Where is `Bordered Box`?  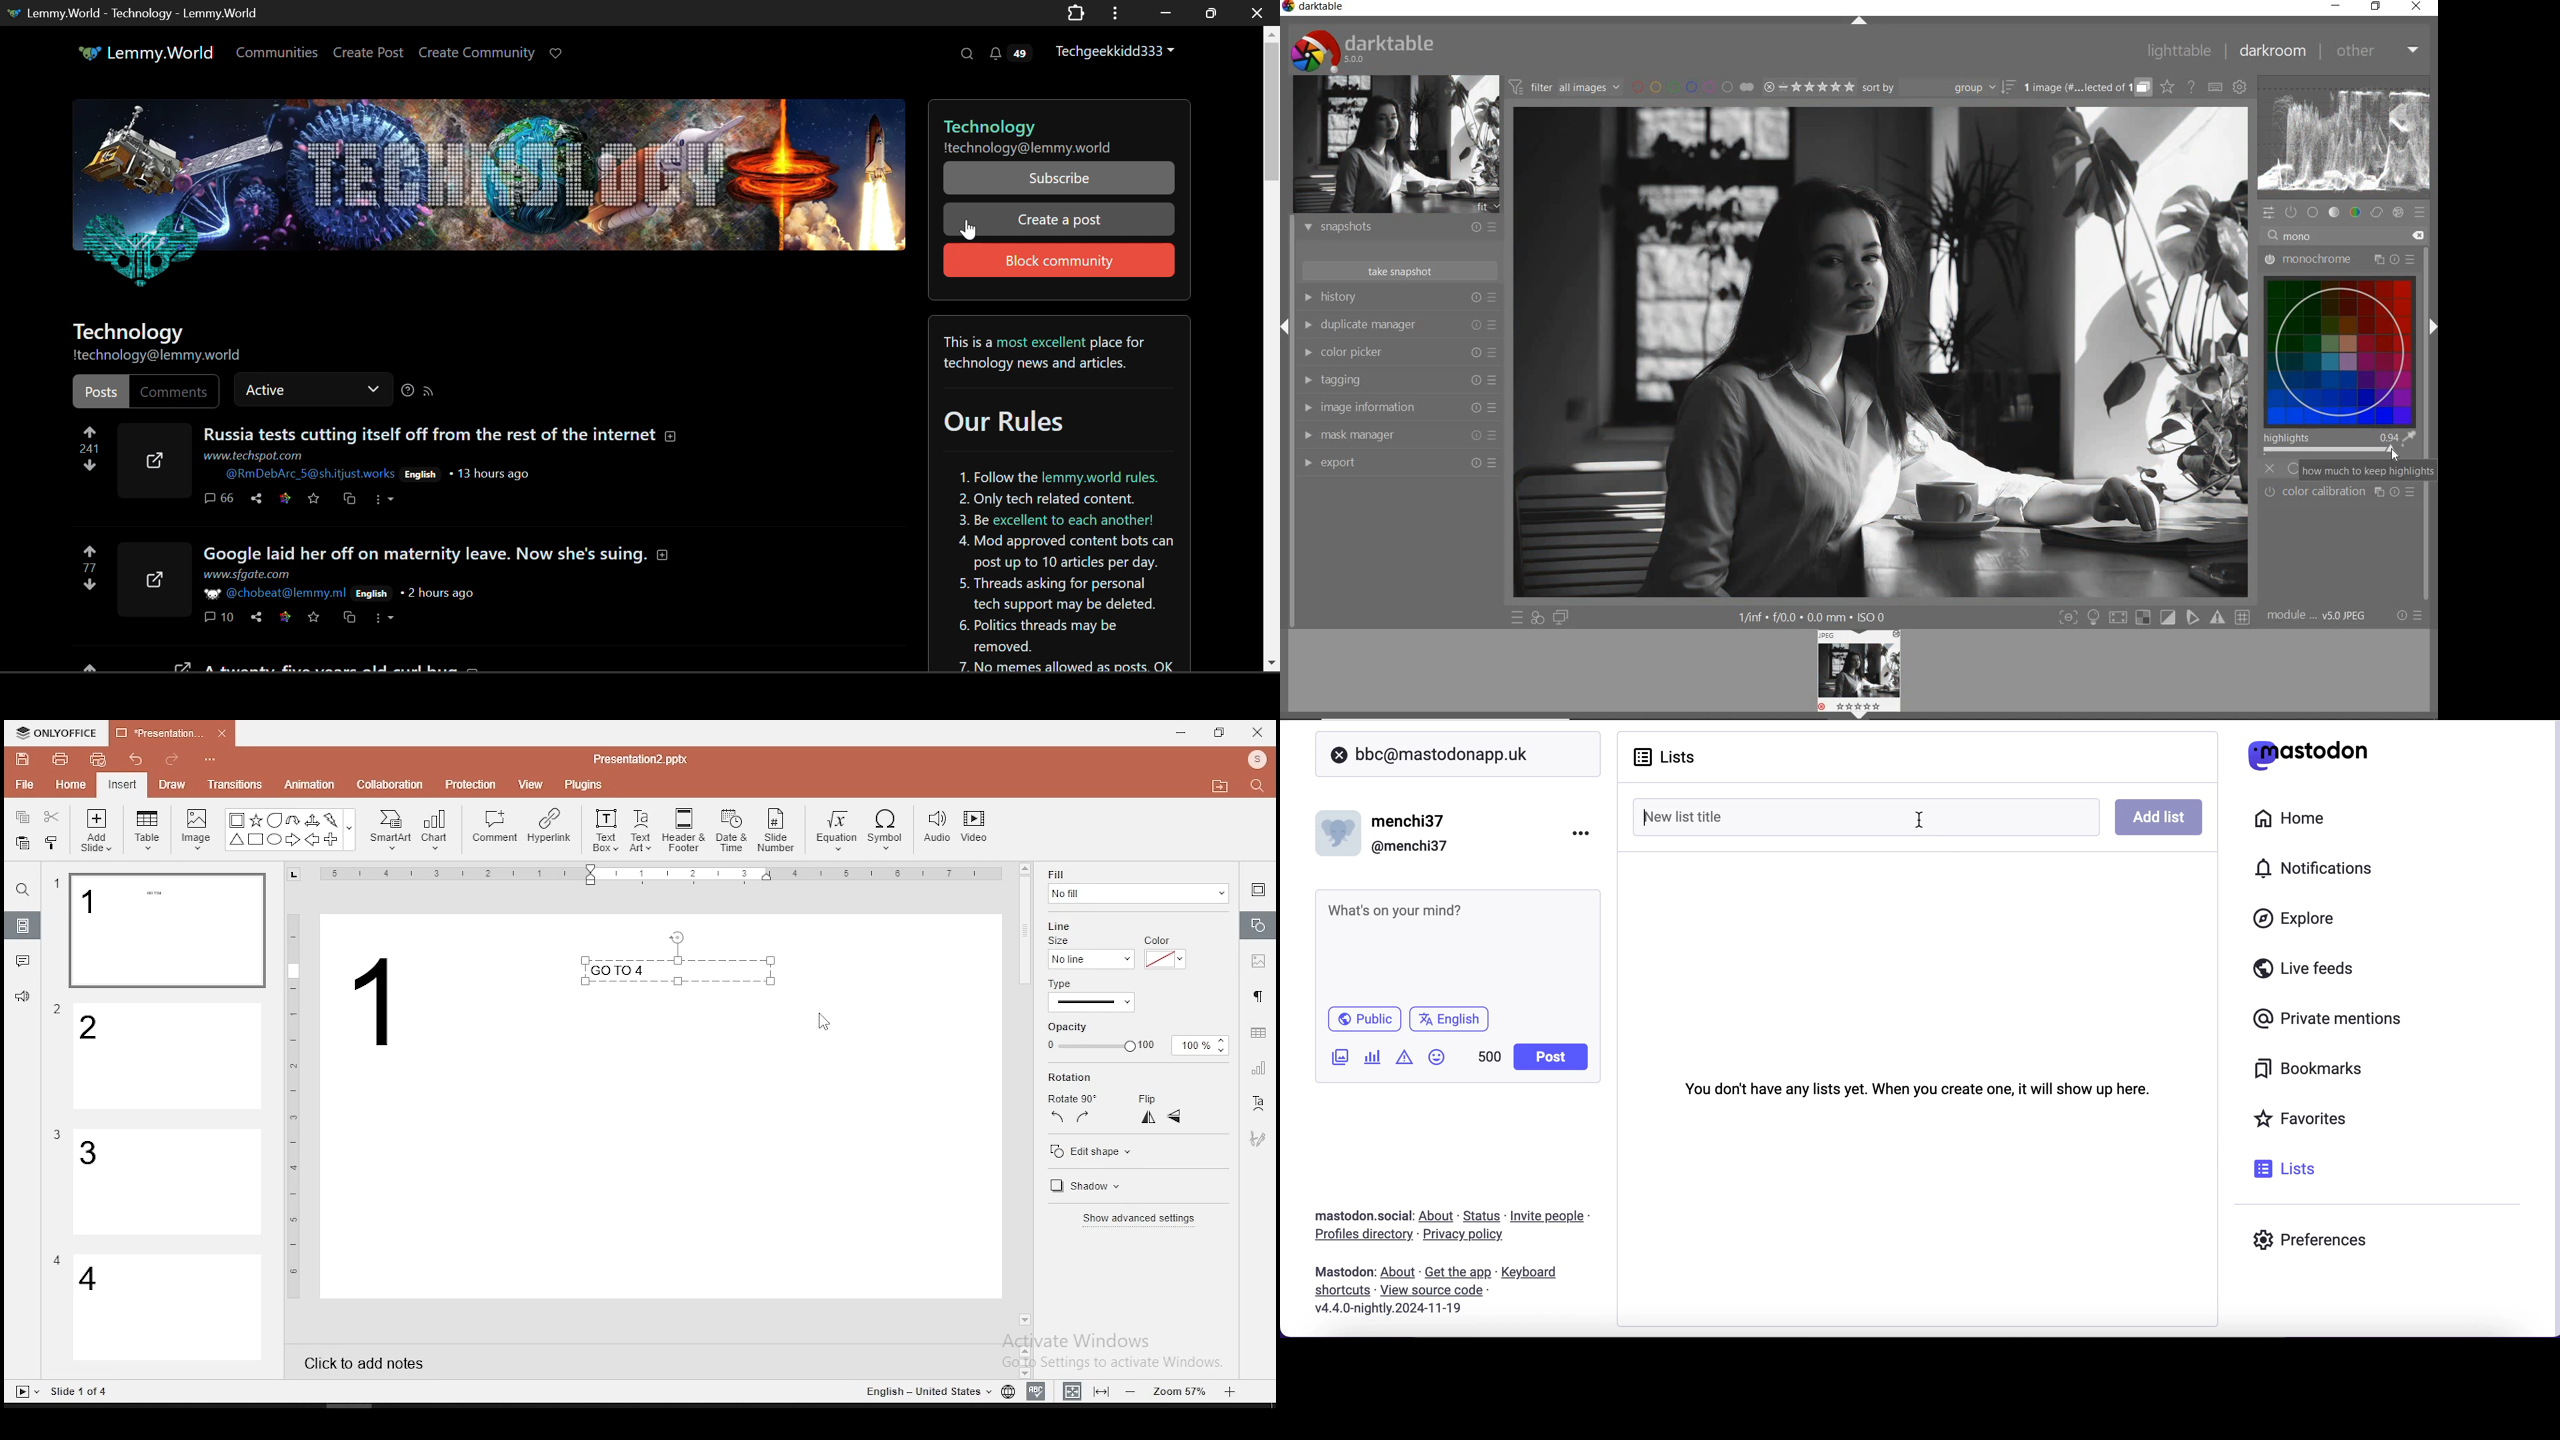
Bordered Box is located at coordinates (237, 820).